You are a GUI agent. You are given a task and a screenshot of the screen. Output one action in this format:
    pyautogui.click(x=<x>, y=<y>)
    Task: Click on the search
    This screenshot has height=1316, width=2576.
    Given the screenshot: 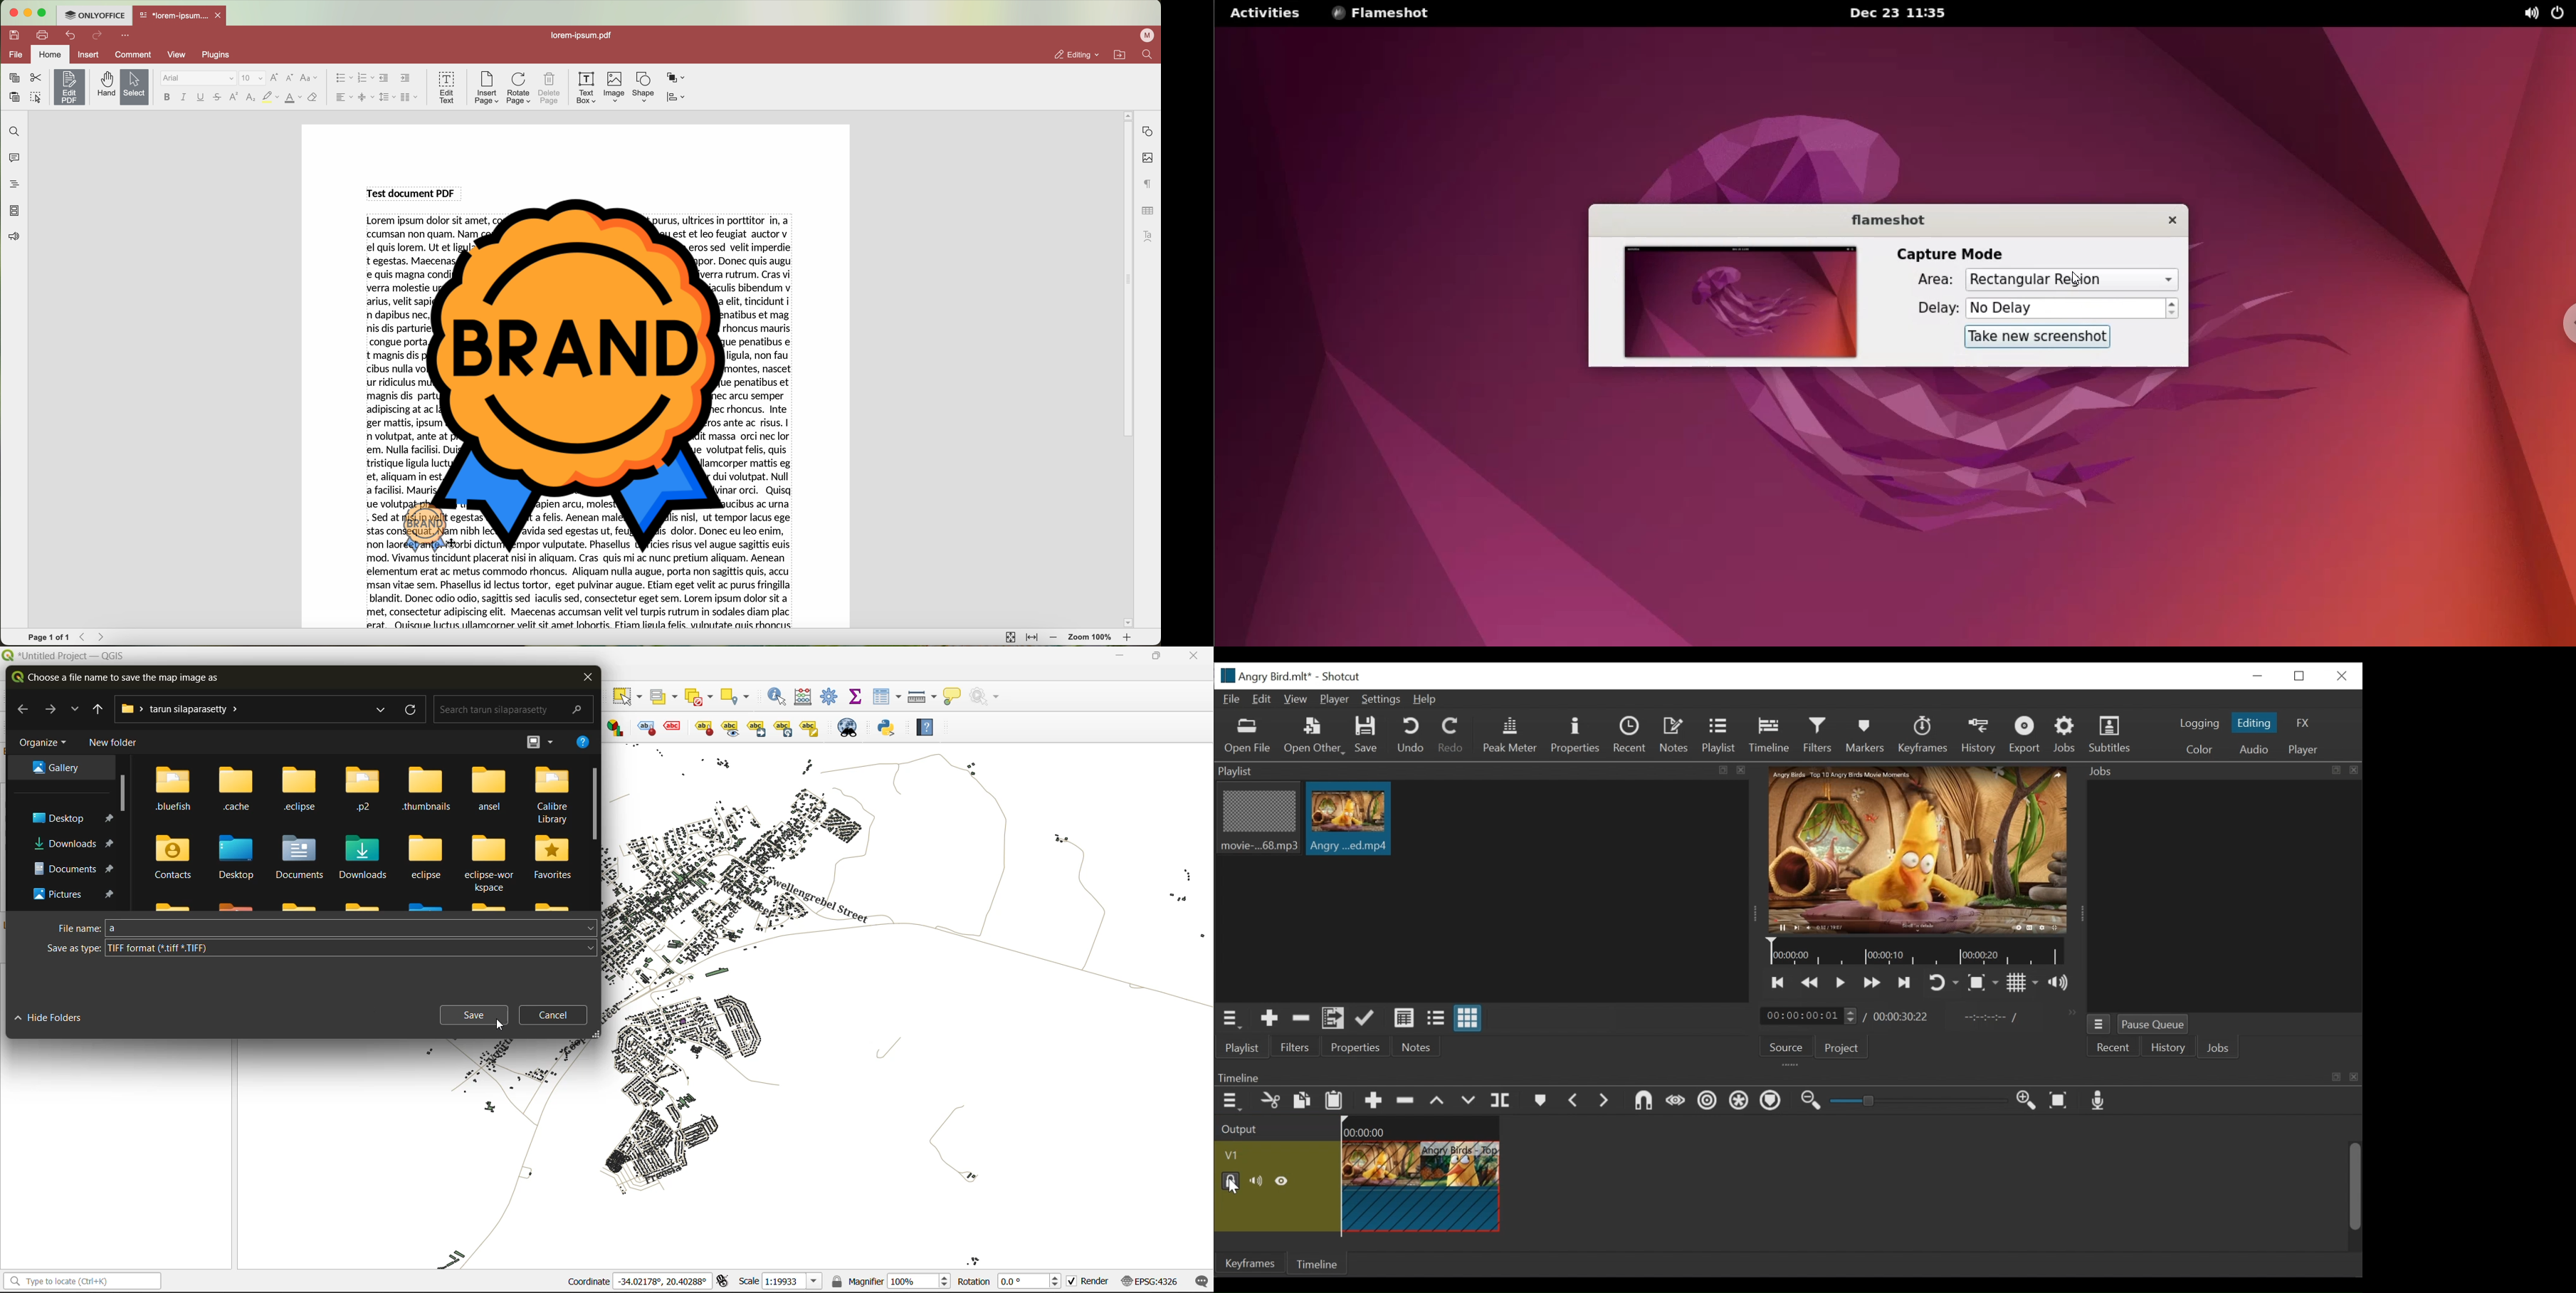 What is the action you would take?
    pyautogui.click(x=509, y=707)
    